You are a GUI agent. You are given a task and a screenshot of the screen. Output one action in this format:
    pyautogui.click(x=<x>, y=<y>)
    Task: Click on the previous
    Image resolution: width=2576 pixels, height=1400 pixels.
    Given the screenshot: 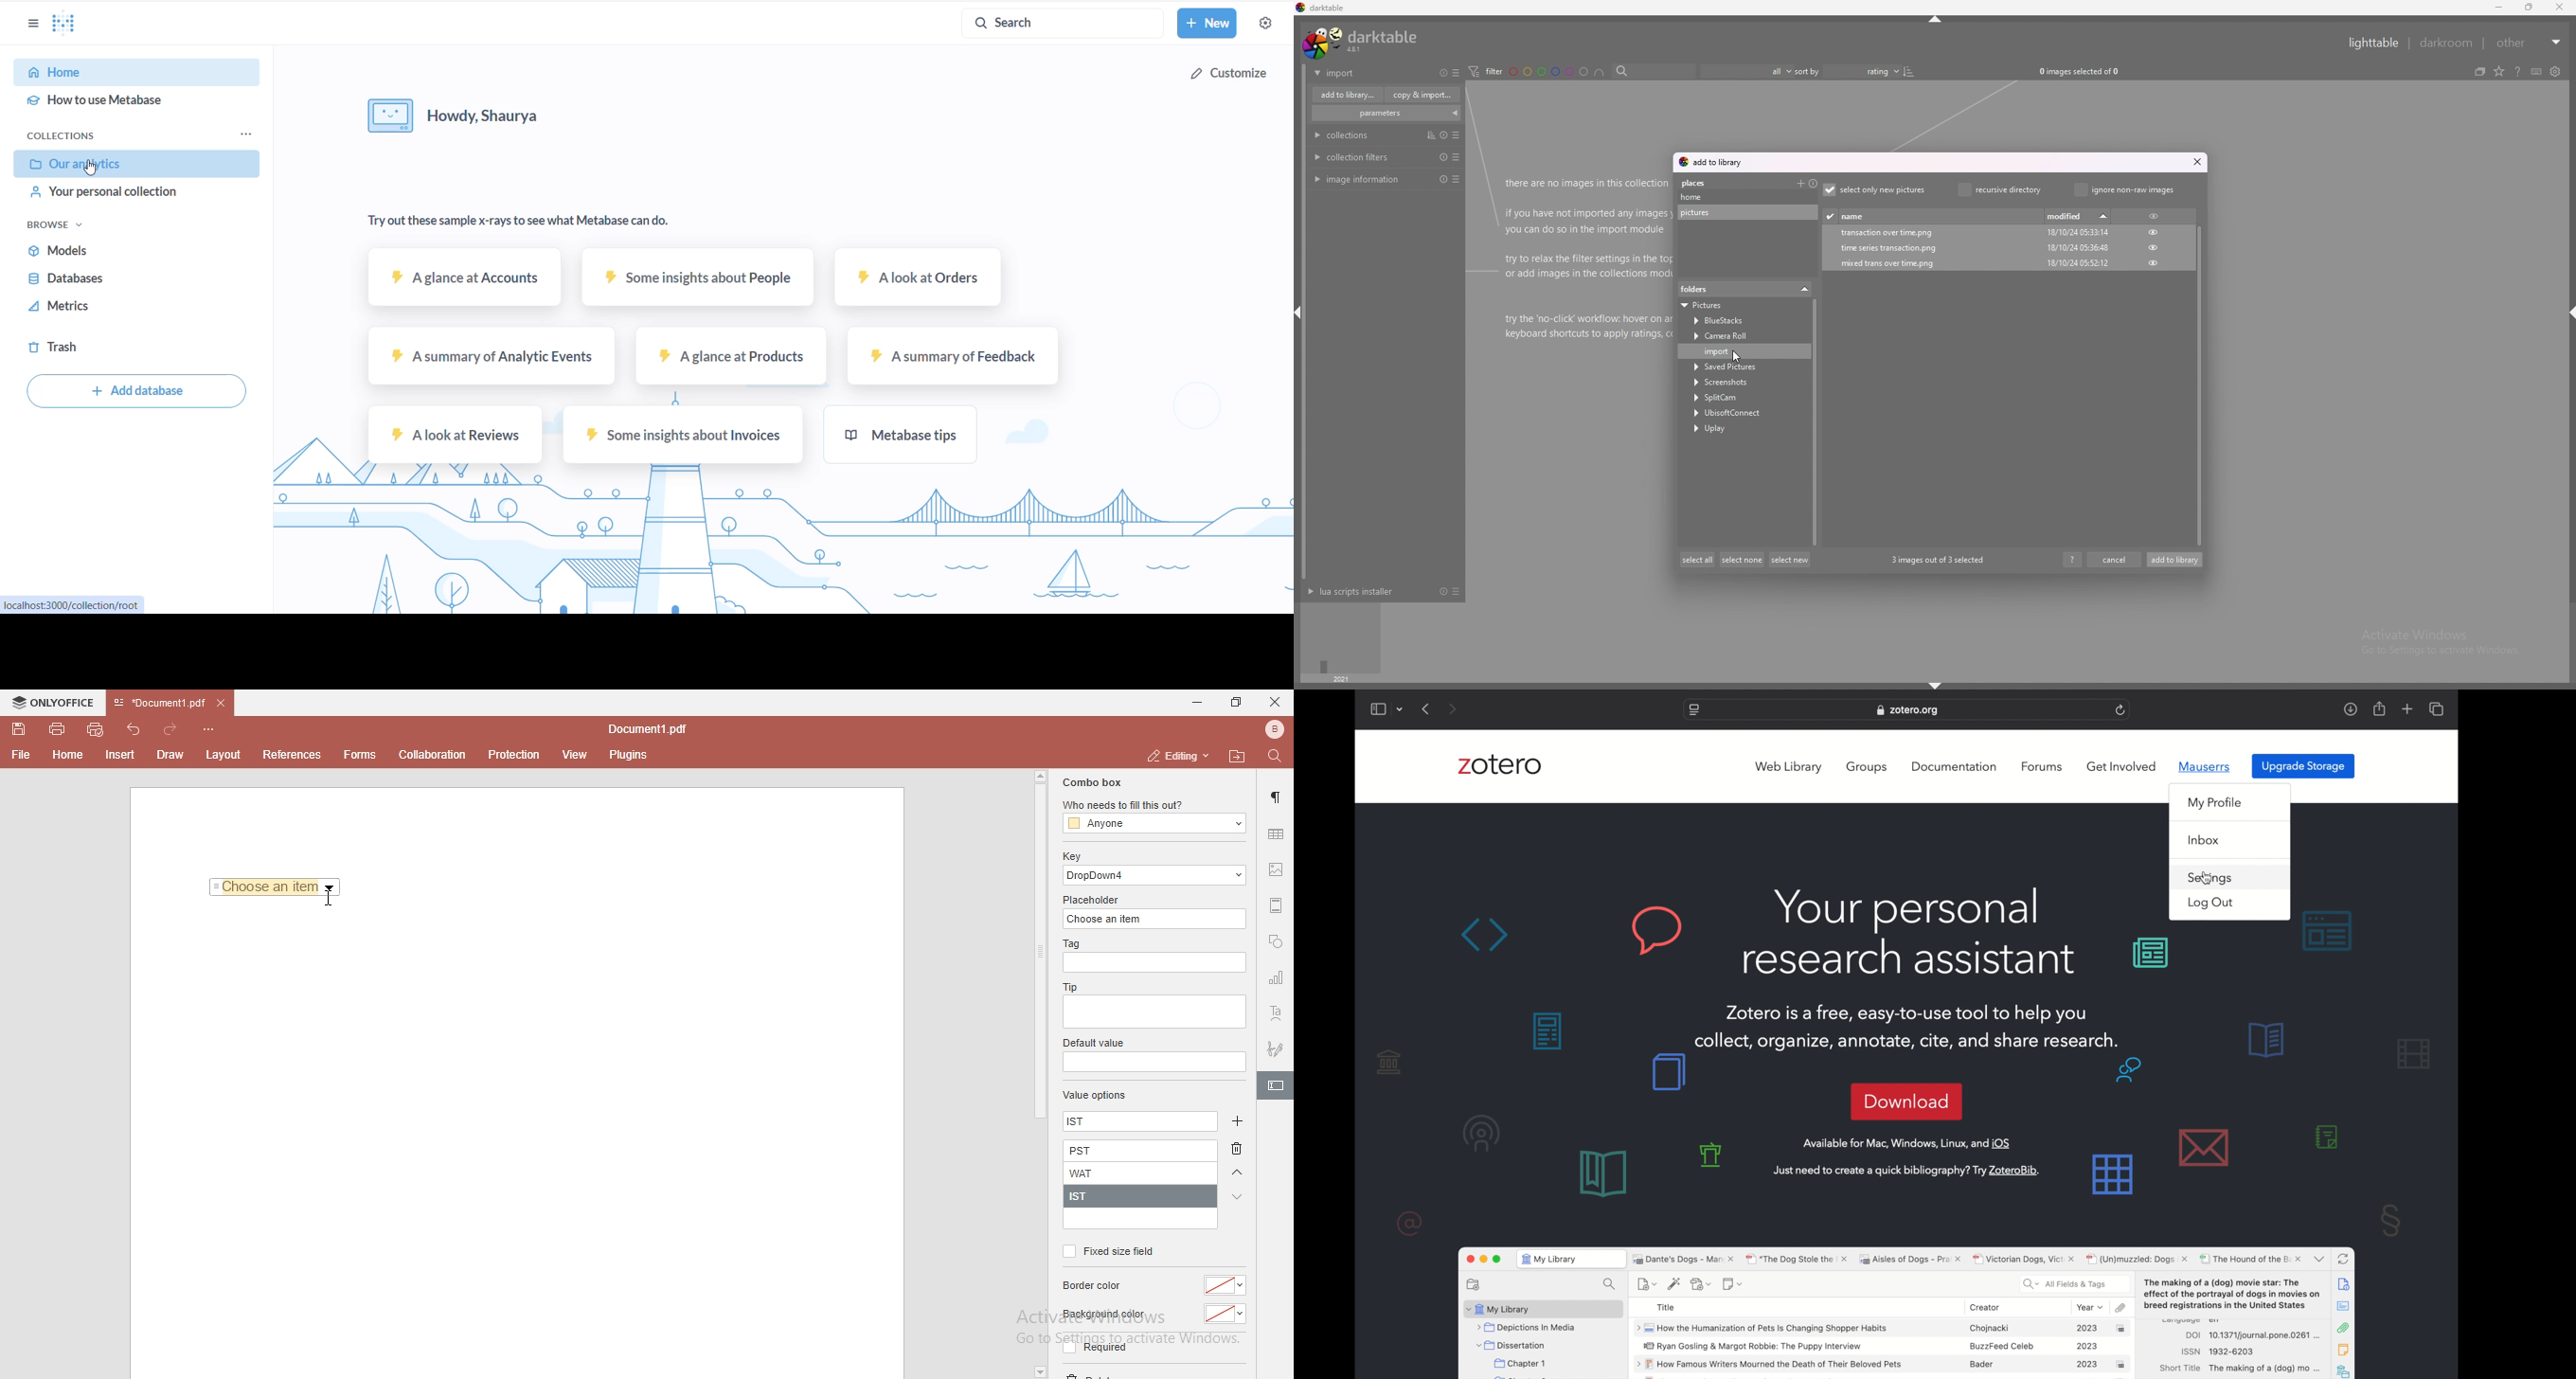 What is the action you would take?
    pyautogui.click(x=1426, y=709)
    